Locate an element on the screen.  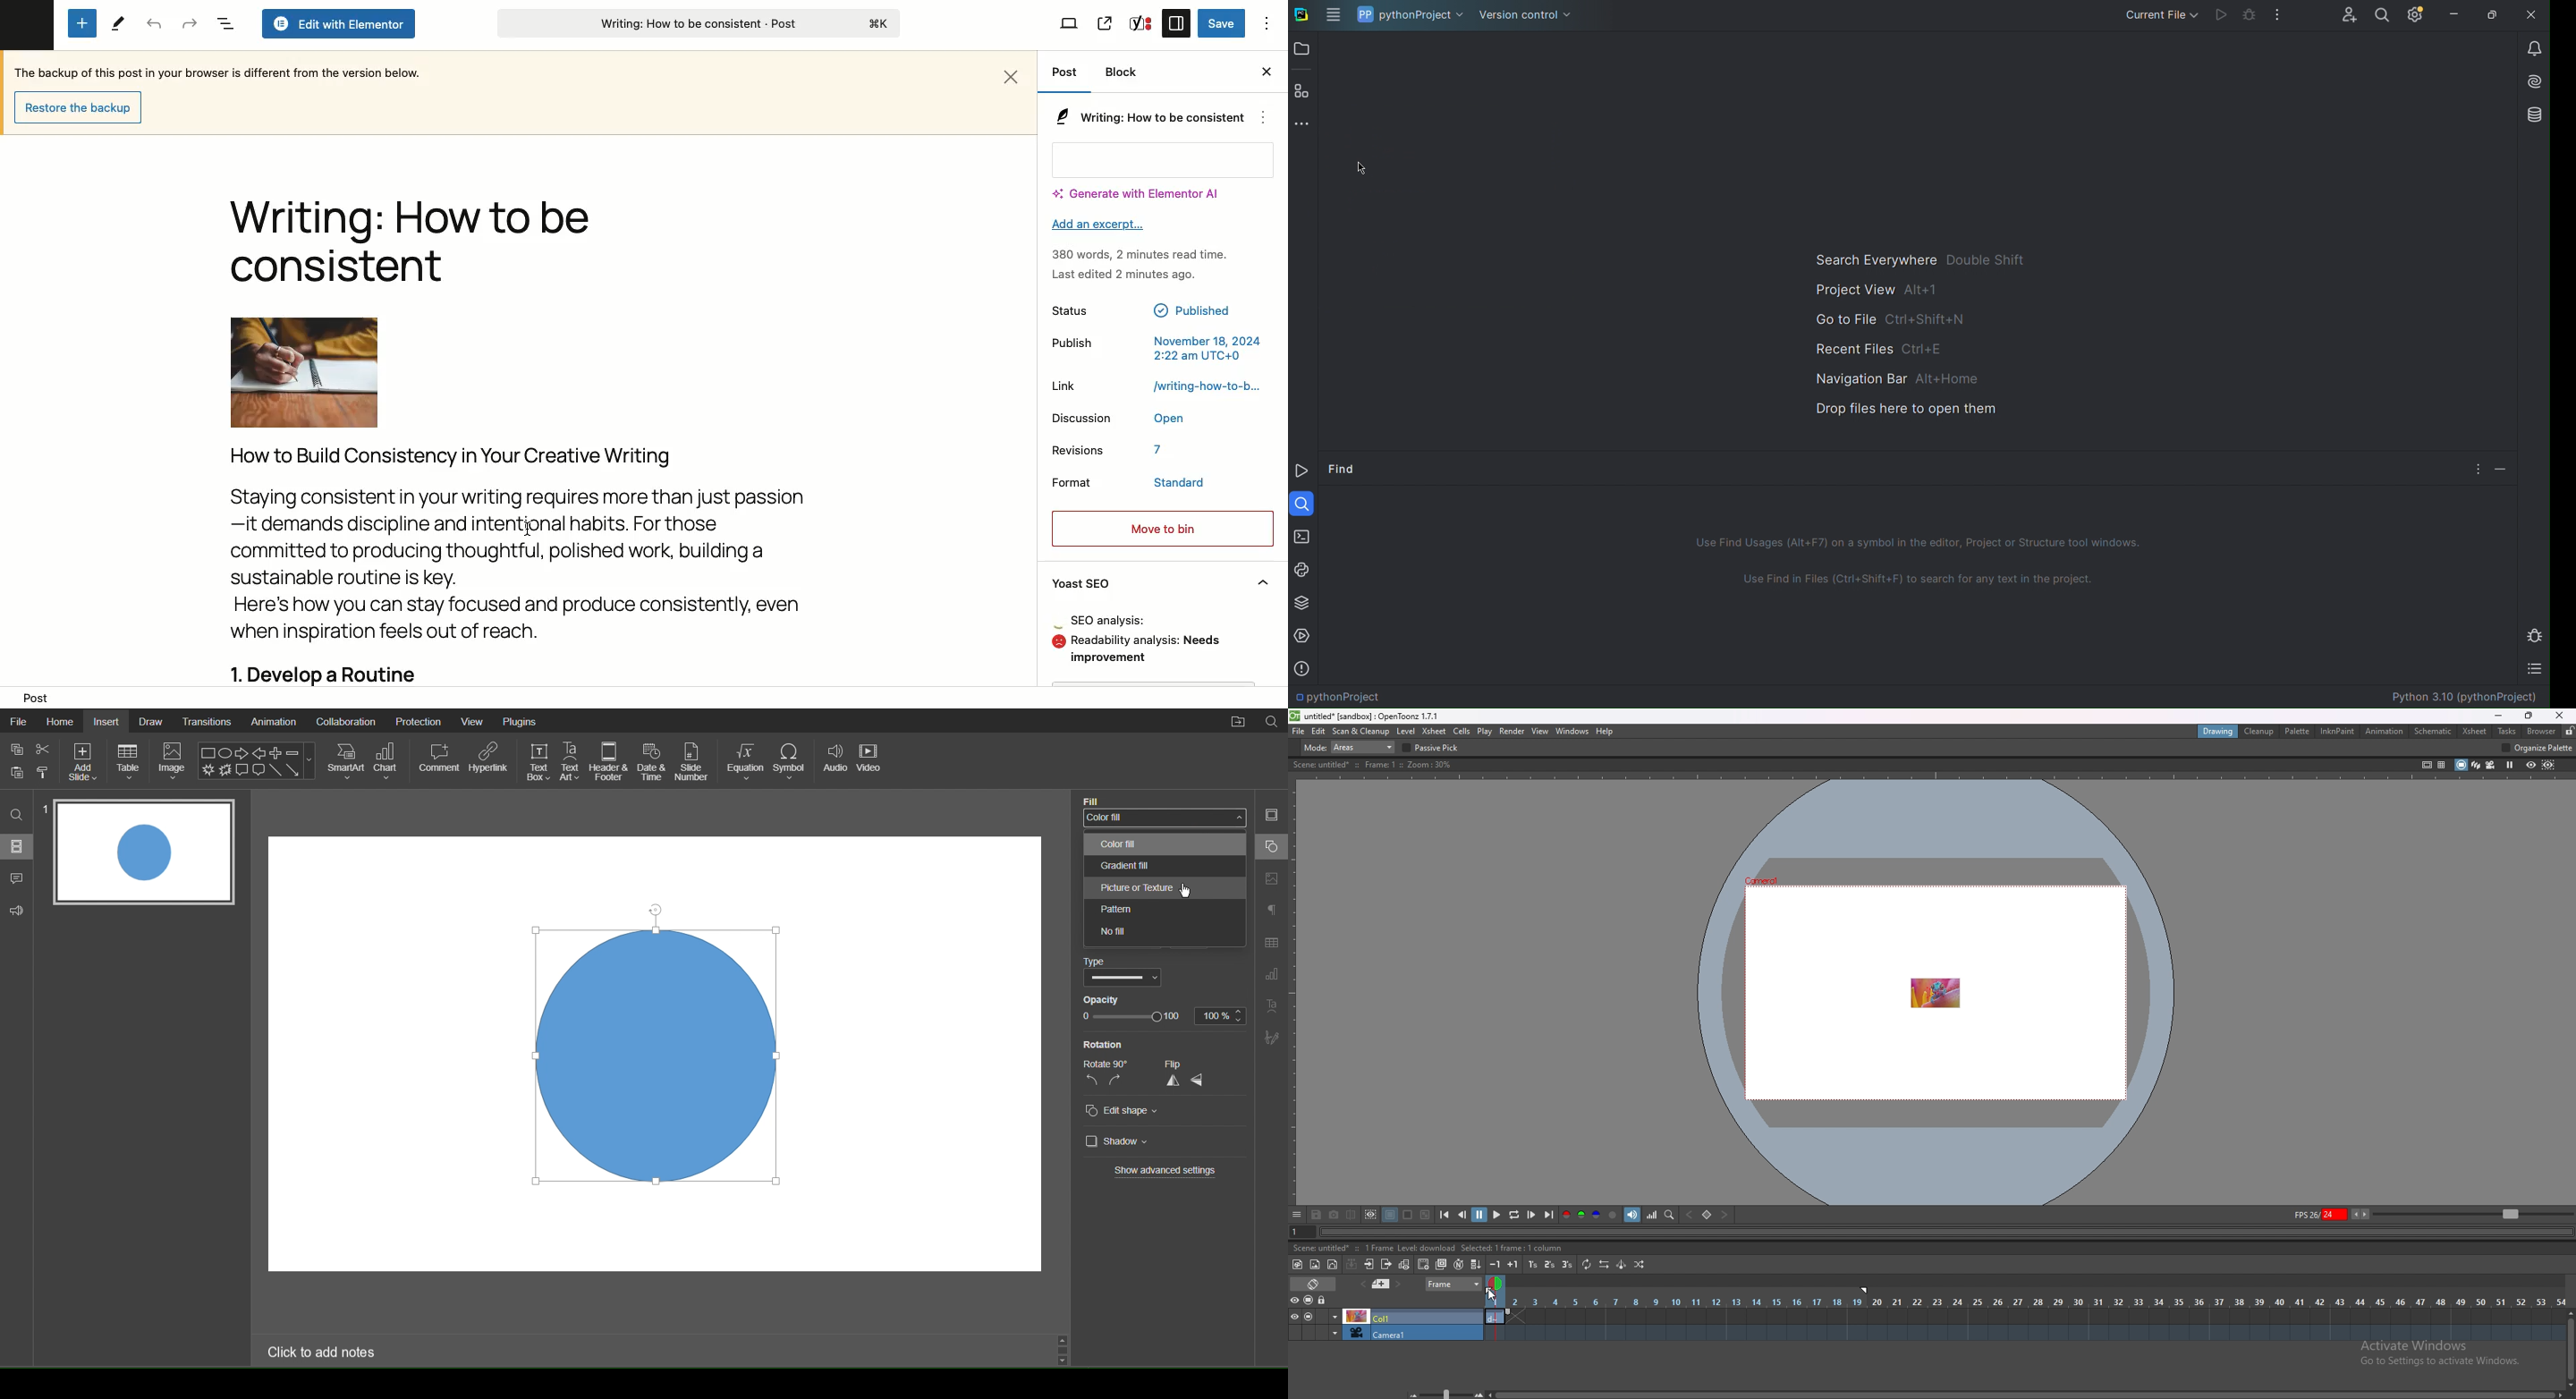
File is located at coordinates (16, 720).